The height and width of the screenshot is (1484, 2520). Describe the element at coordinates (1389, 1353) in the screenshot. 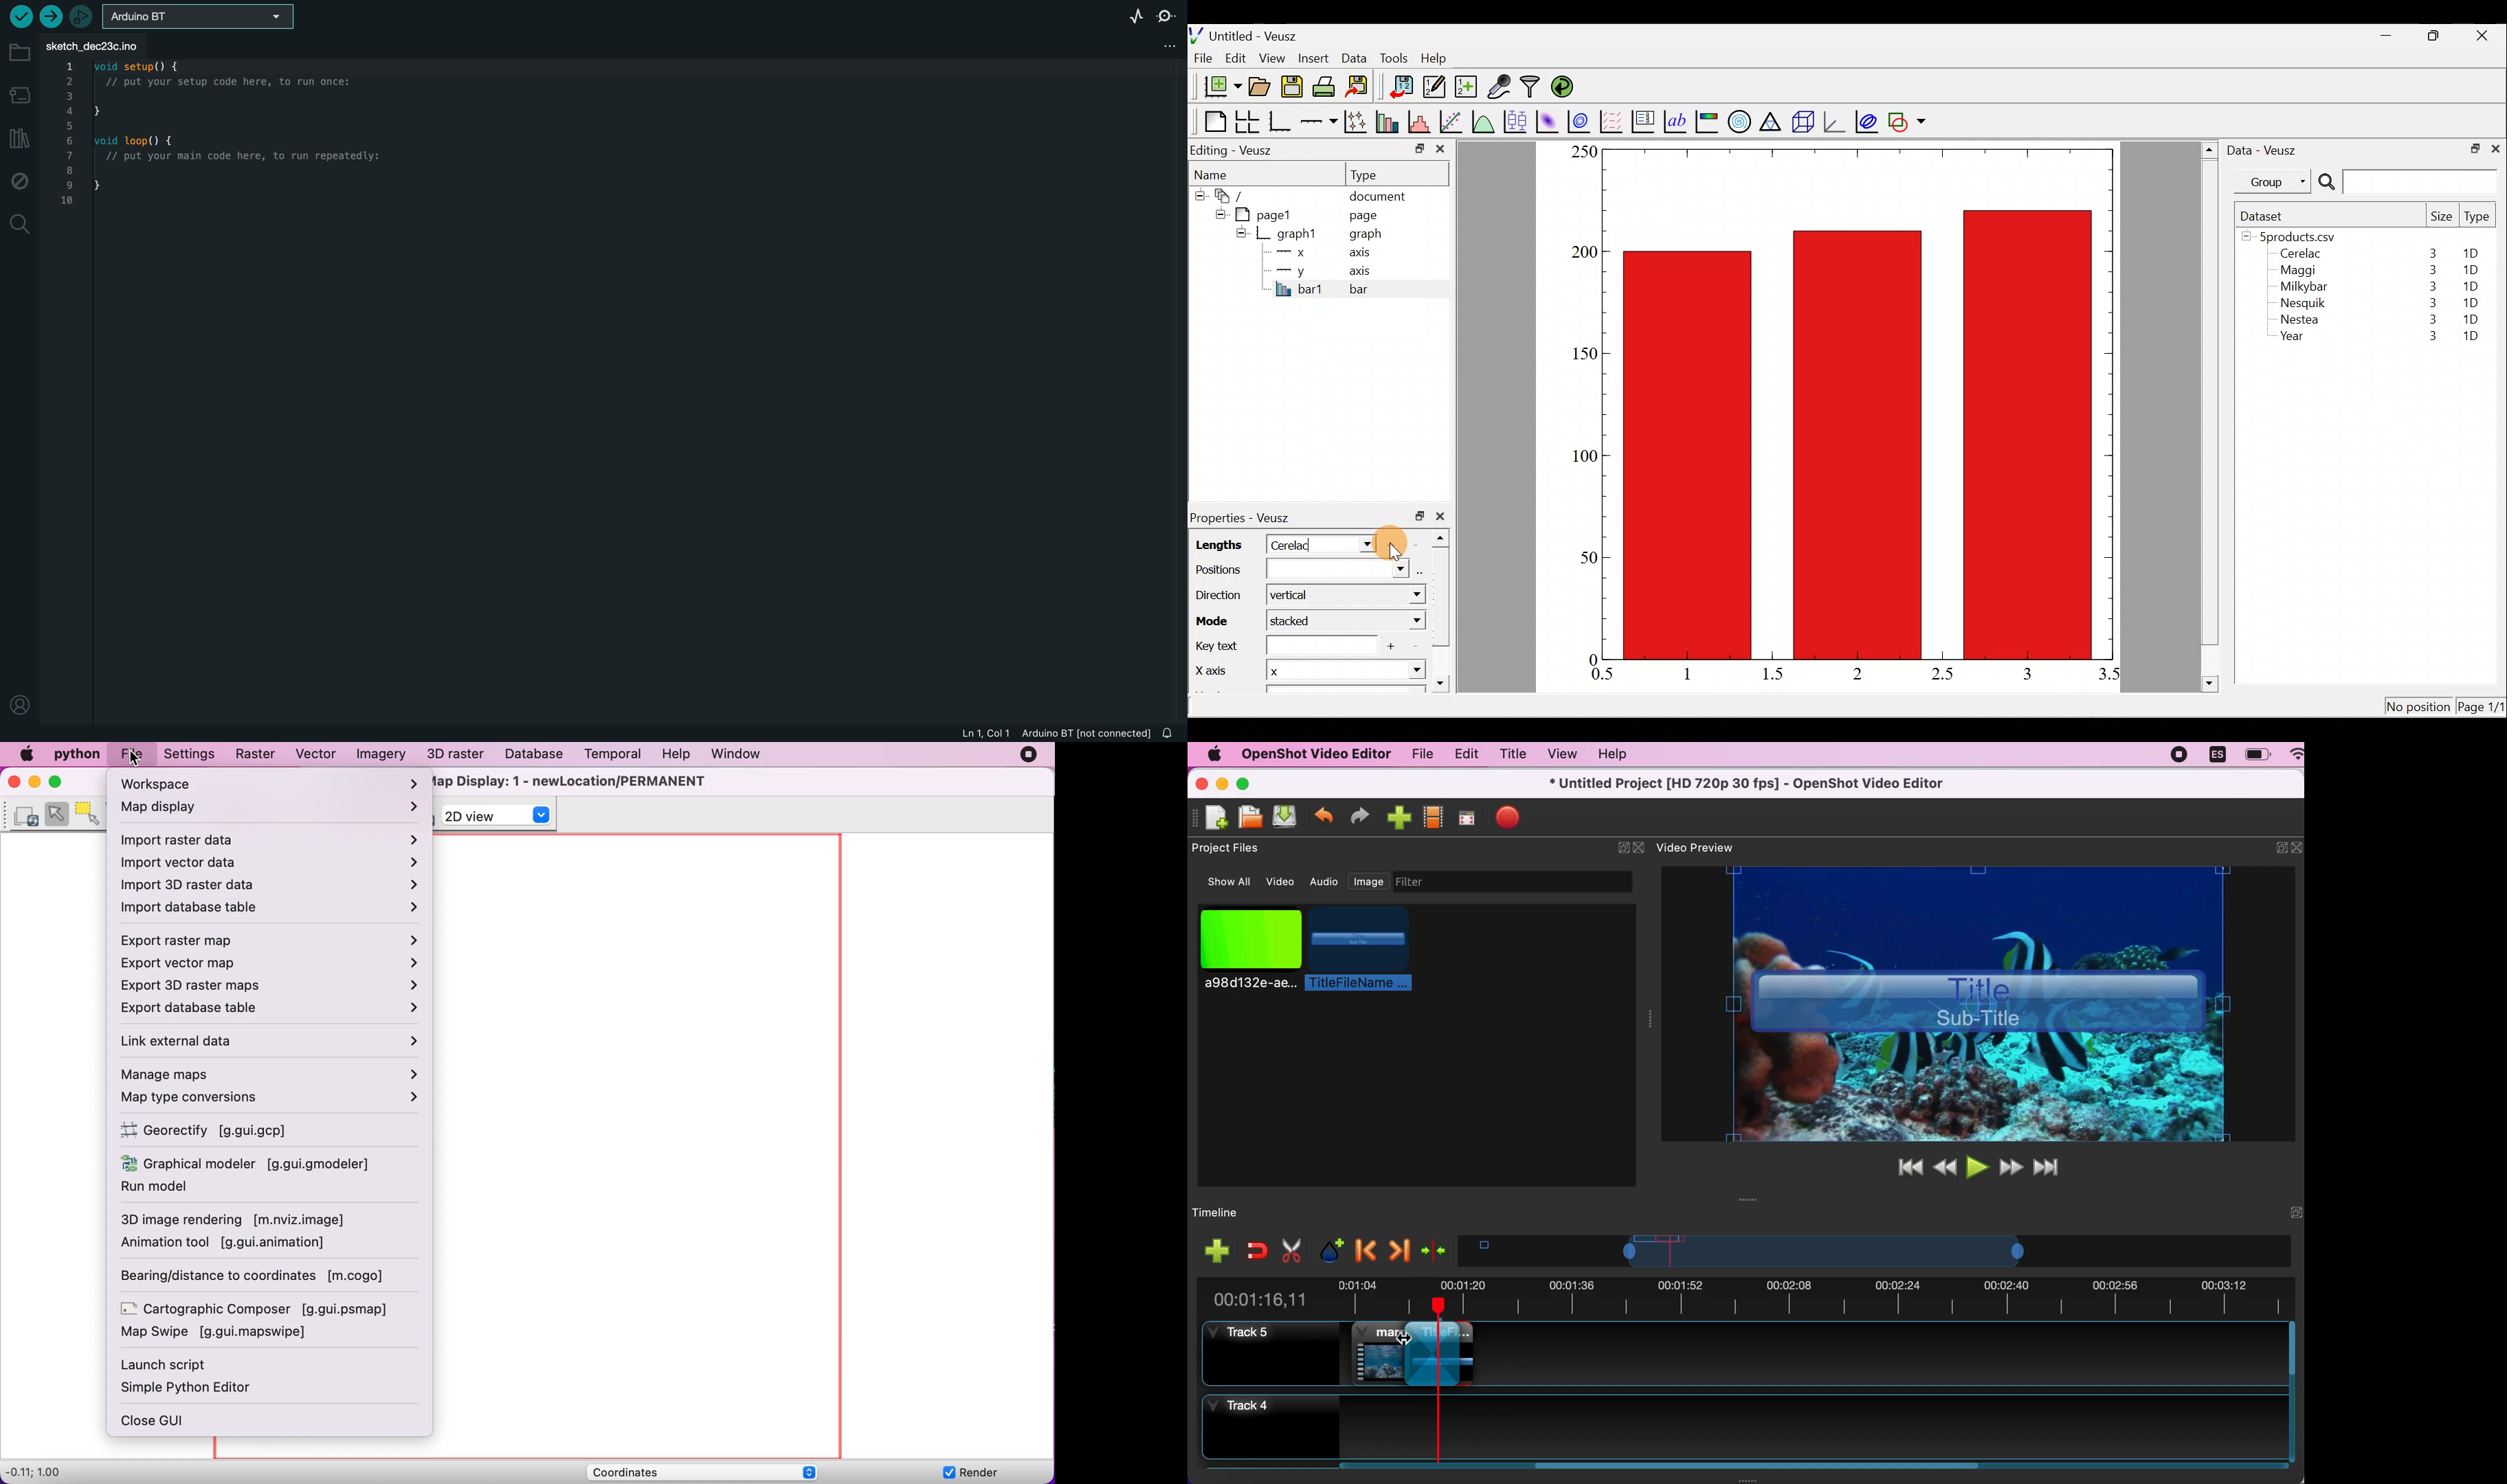

I see `clip 1` at that location.